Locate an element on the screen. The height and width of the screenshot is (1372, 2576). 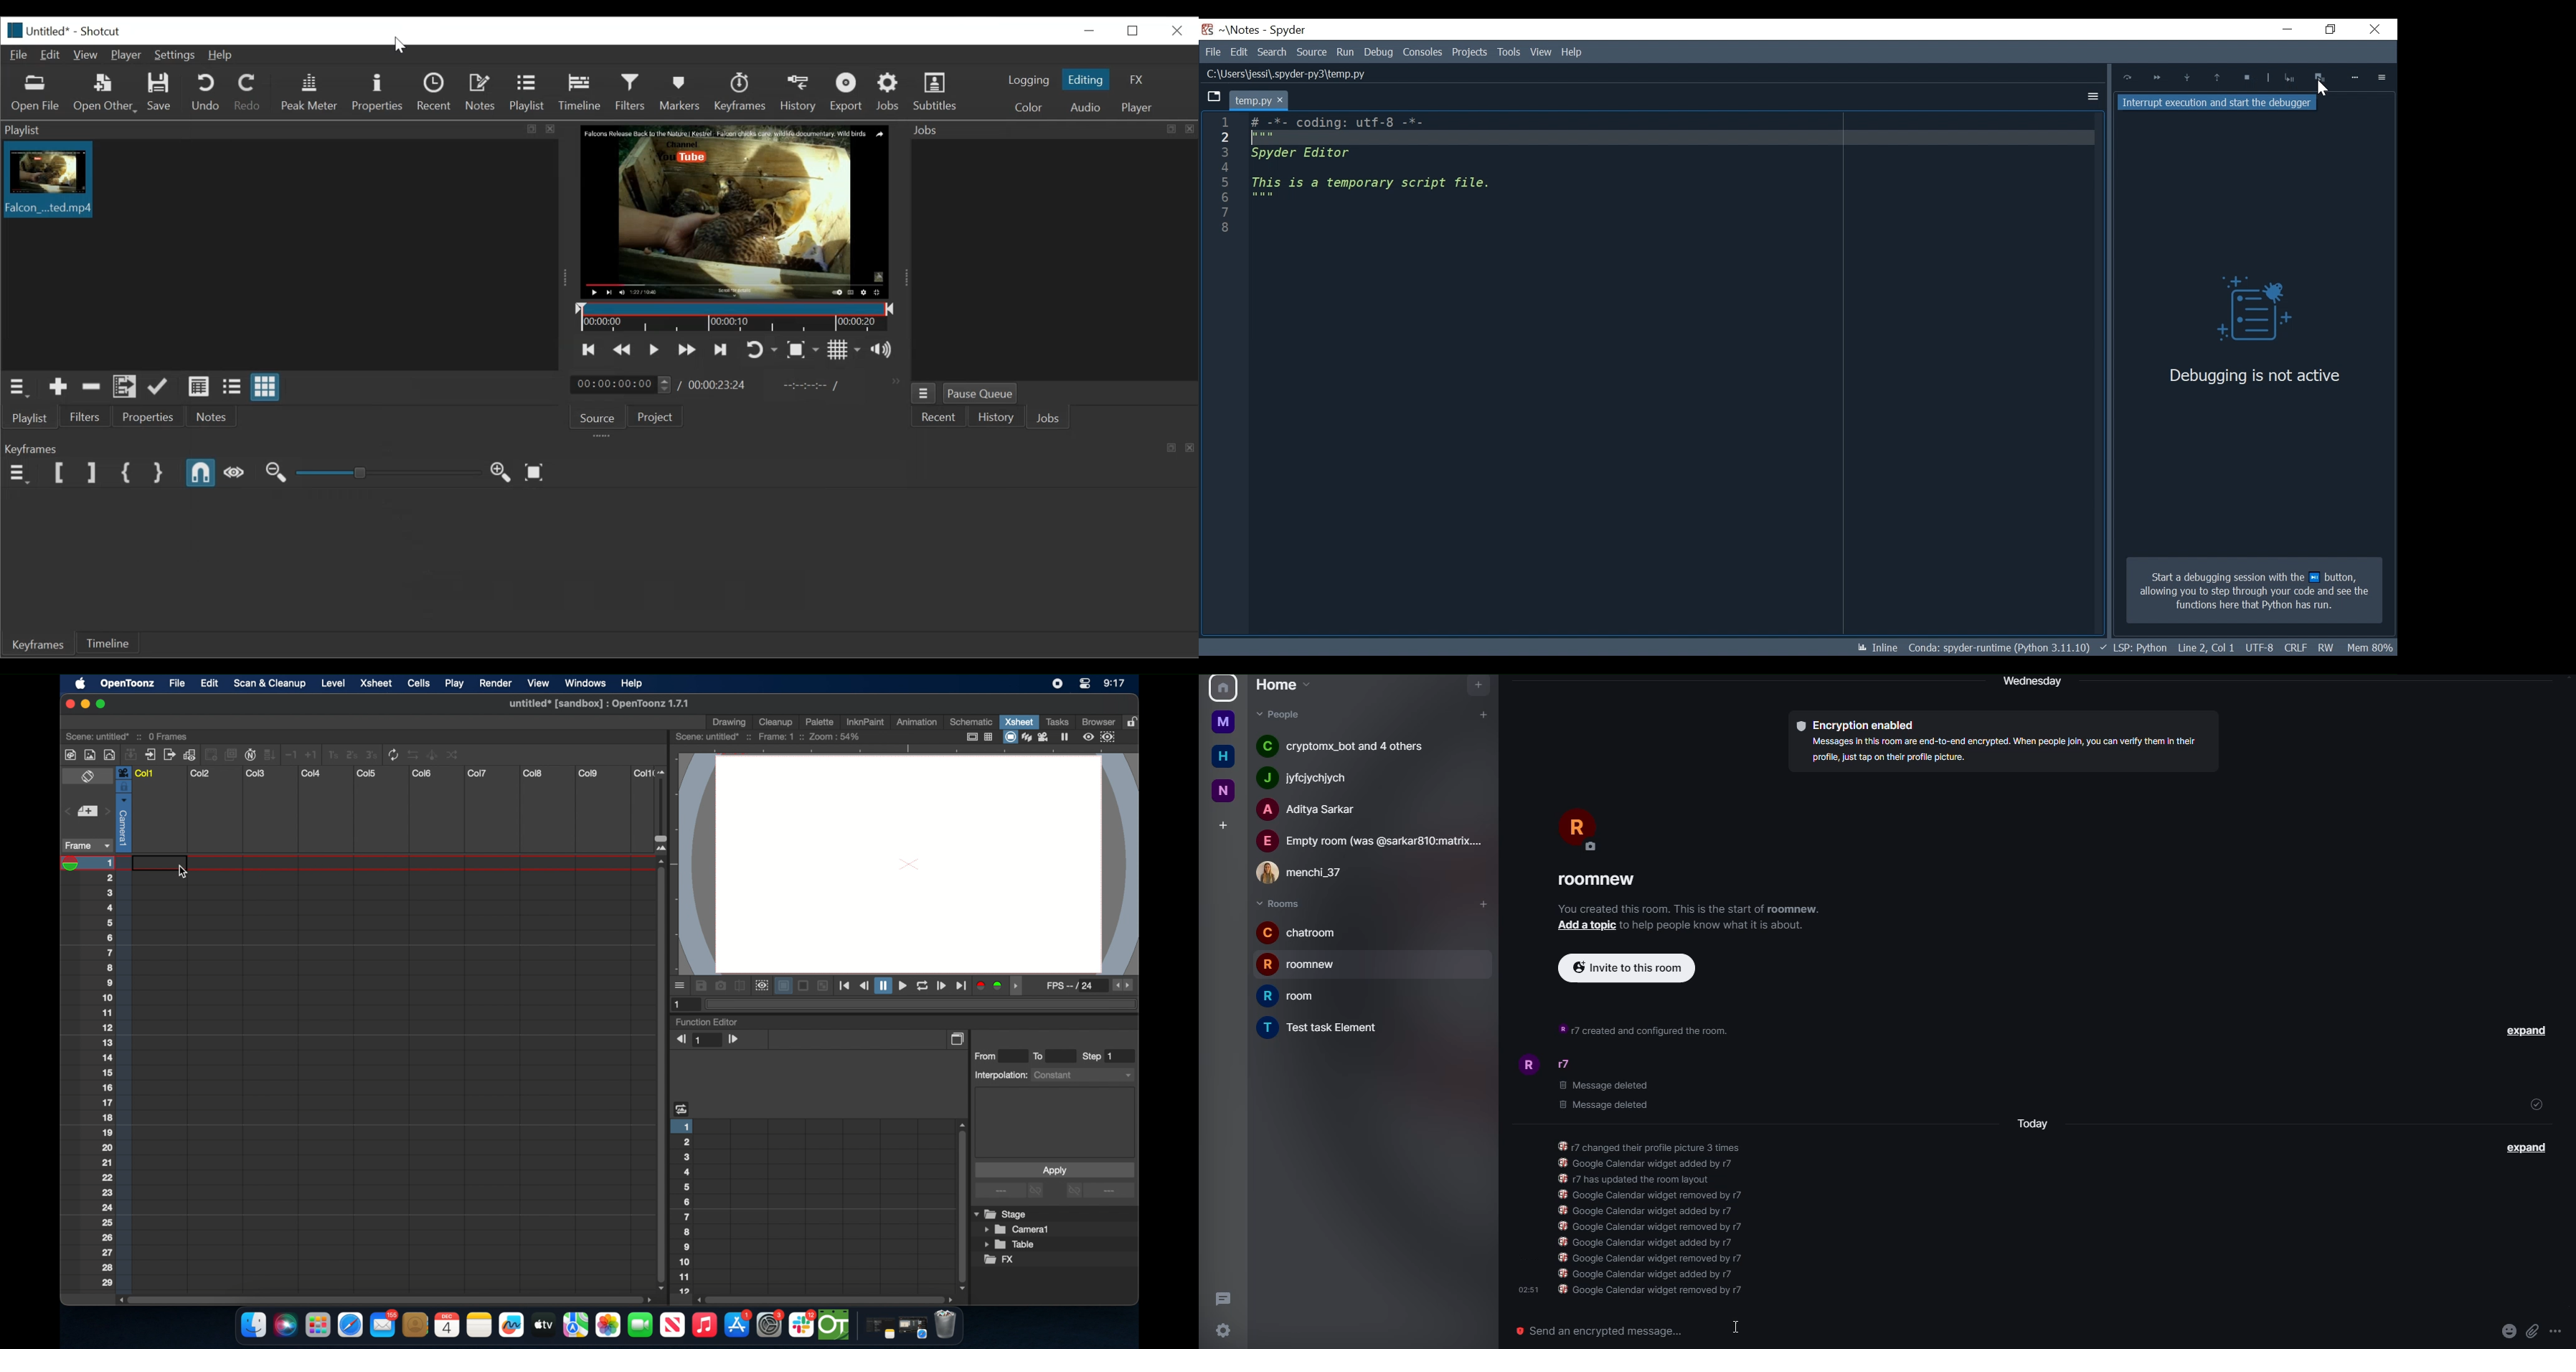
Restore is located at coordinates (2327, 30).